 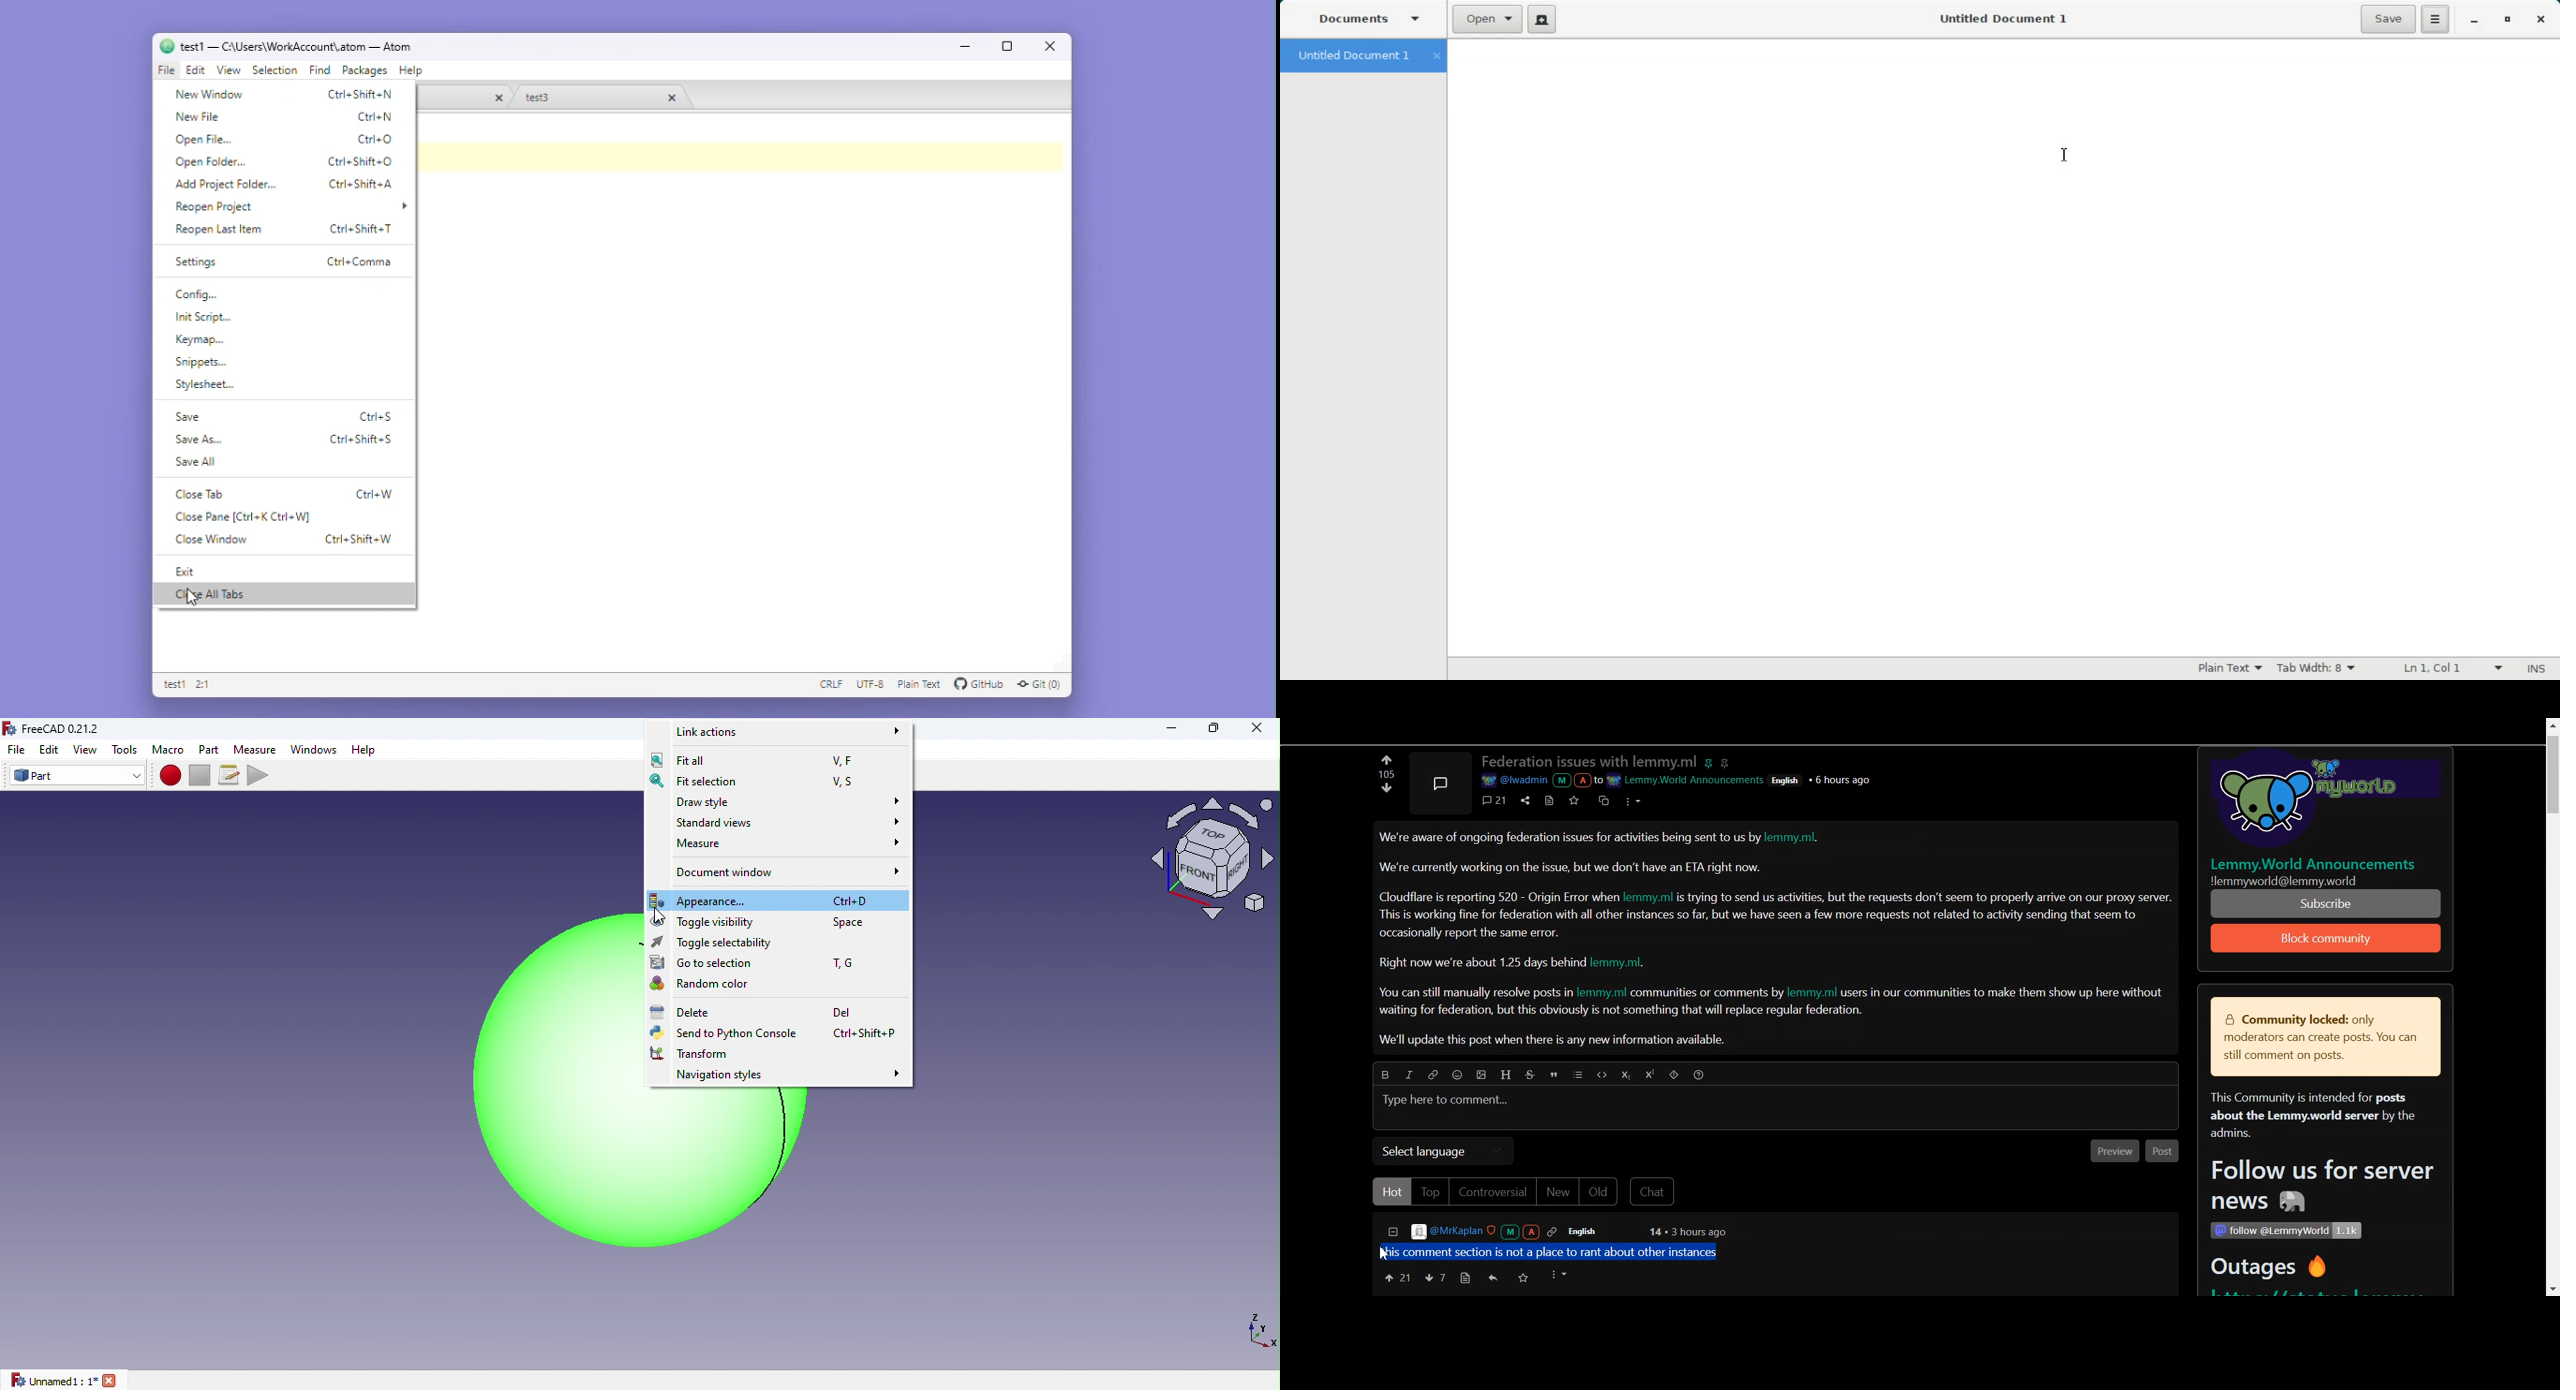 What do you see at coordinates (2001, 993) in the screenshot?
I see `| users in our communities to make them show up here withou` at bounding box center [2001, 993].